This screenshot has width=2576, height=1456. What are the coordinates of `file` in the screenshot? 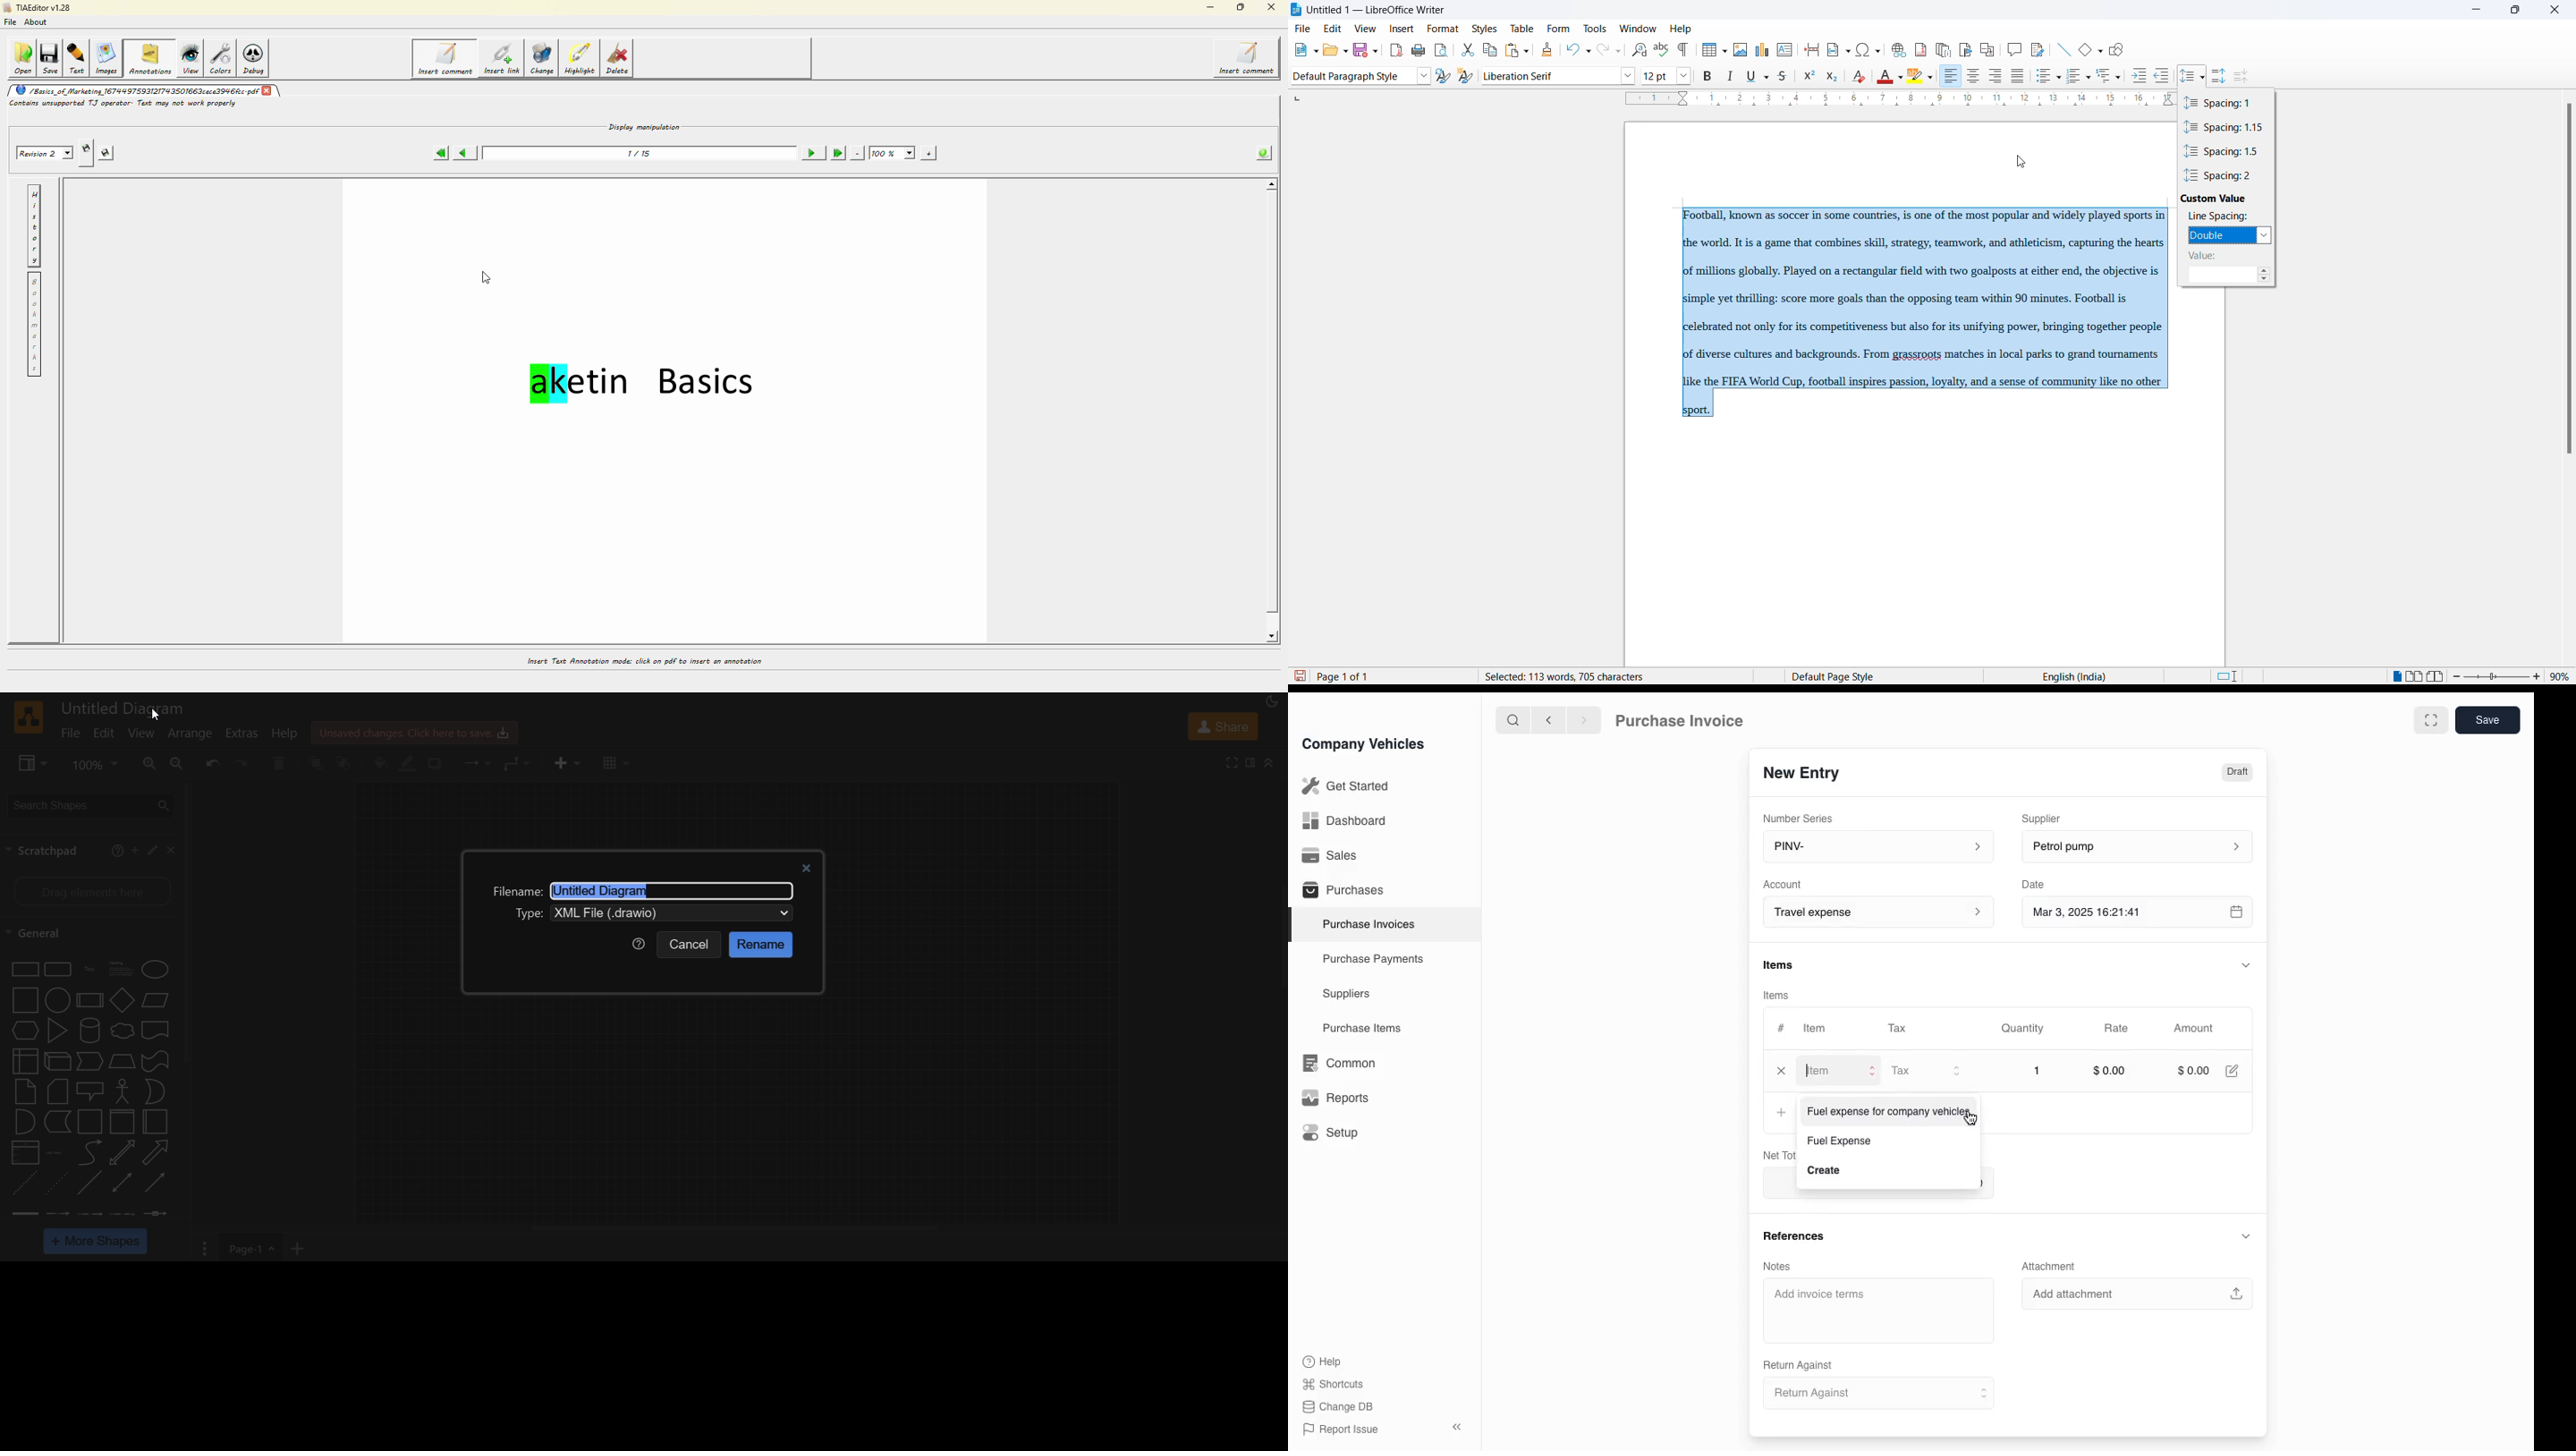 It's located at (1305, 28).